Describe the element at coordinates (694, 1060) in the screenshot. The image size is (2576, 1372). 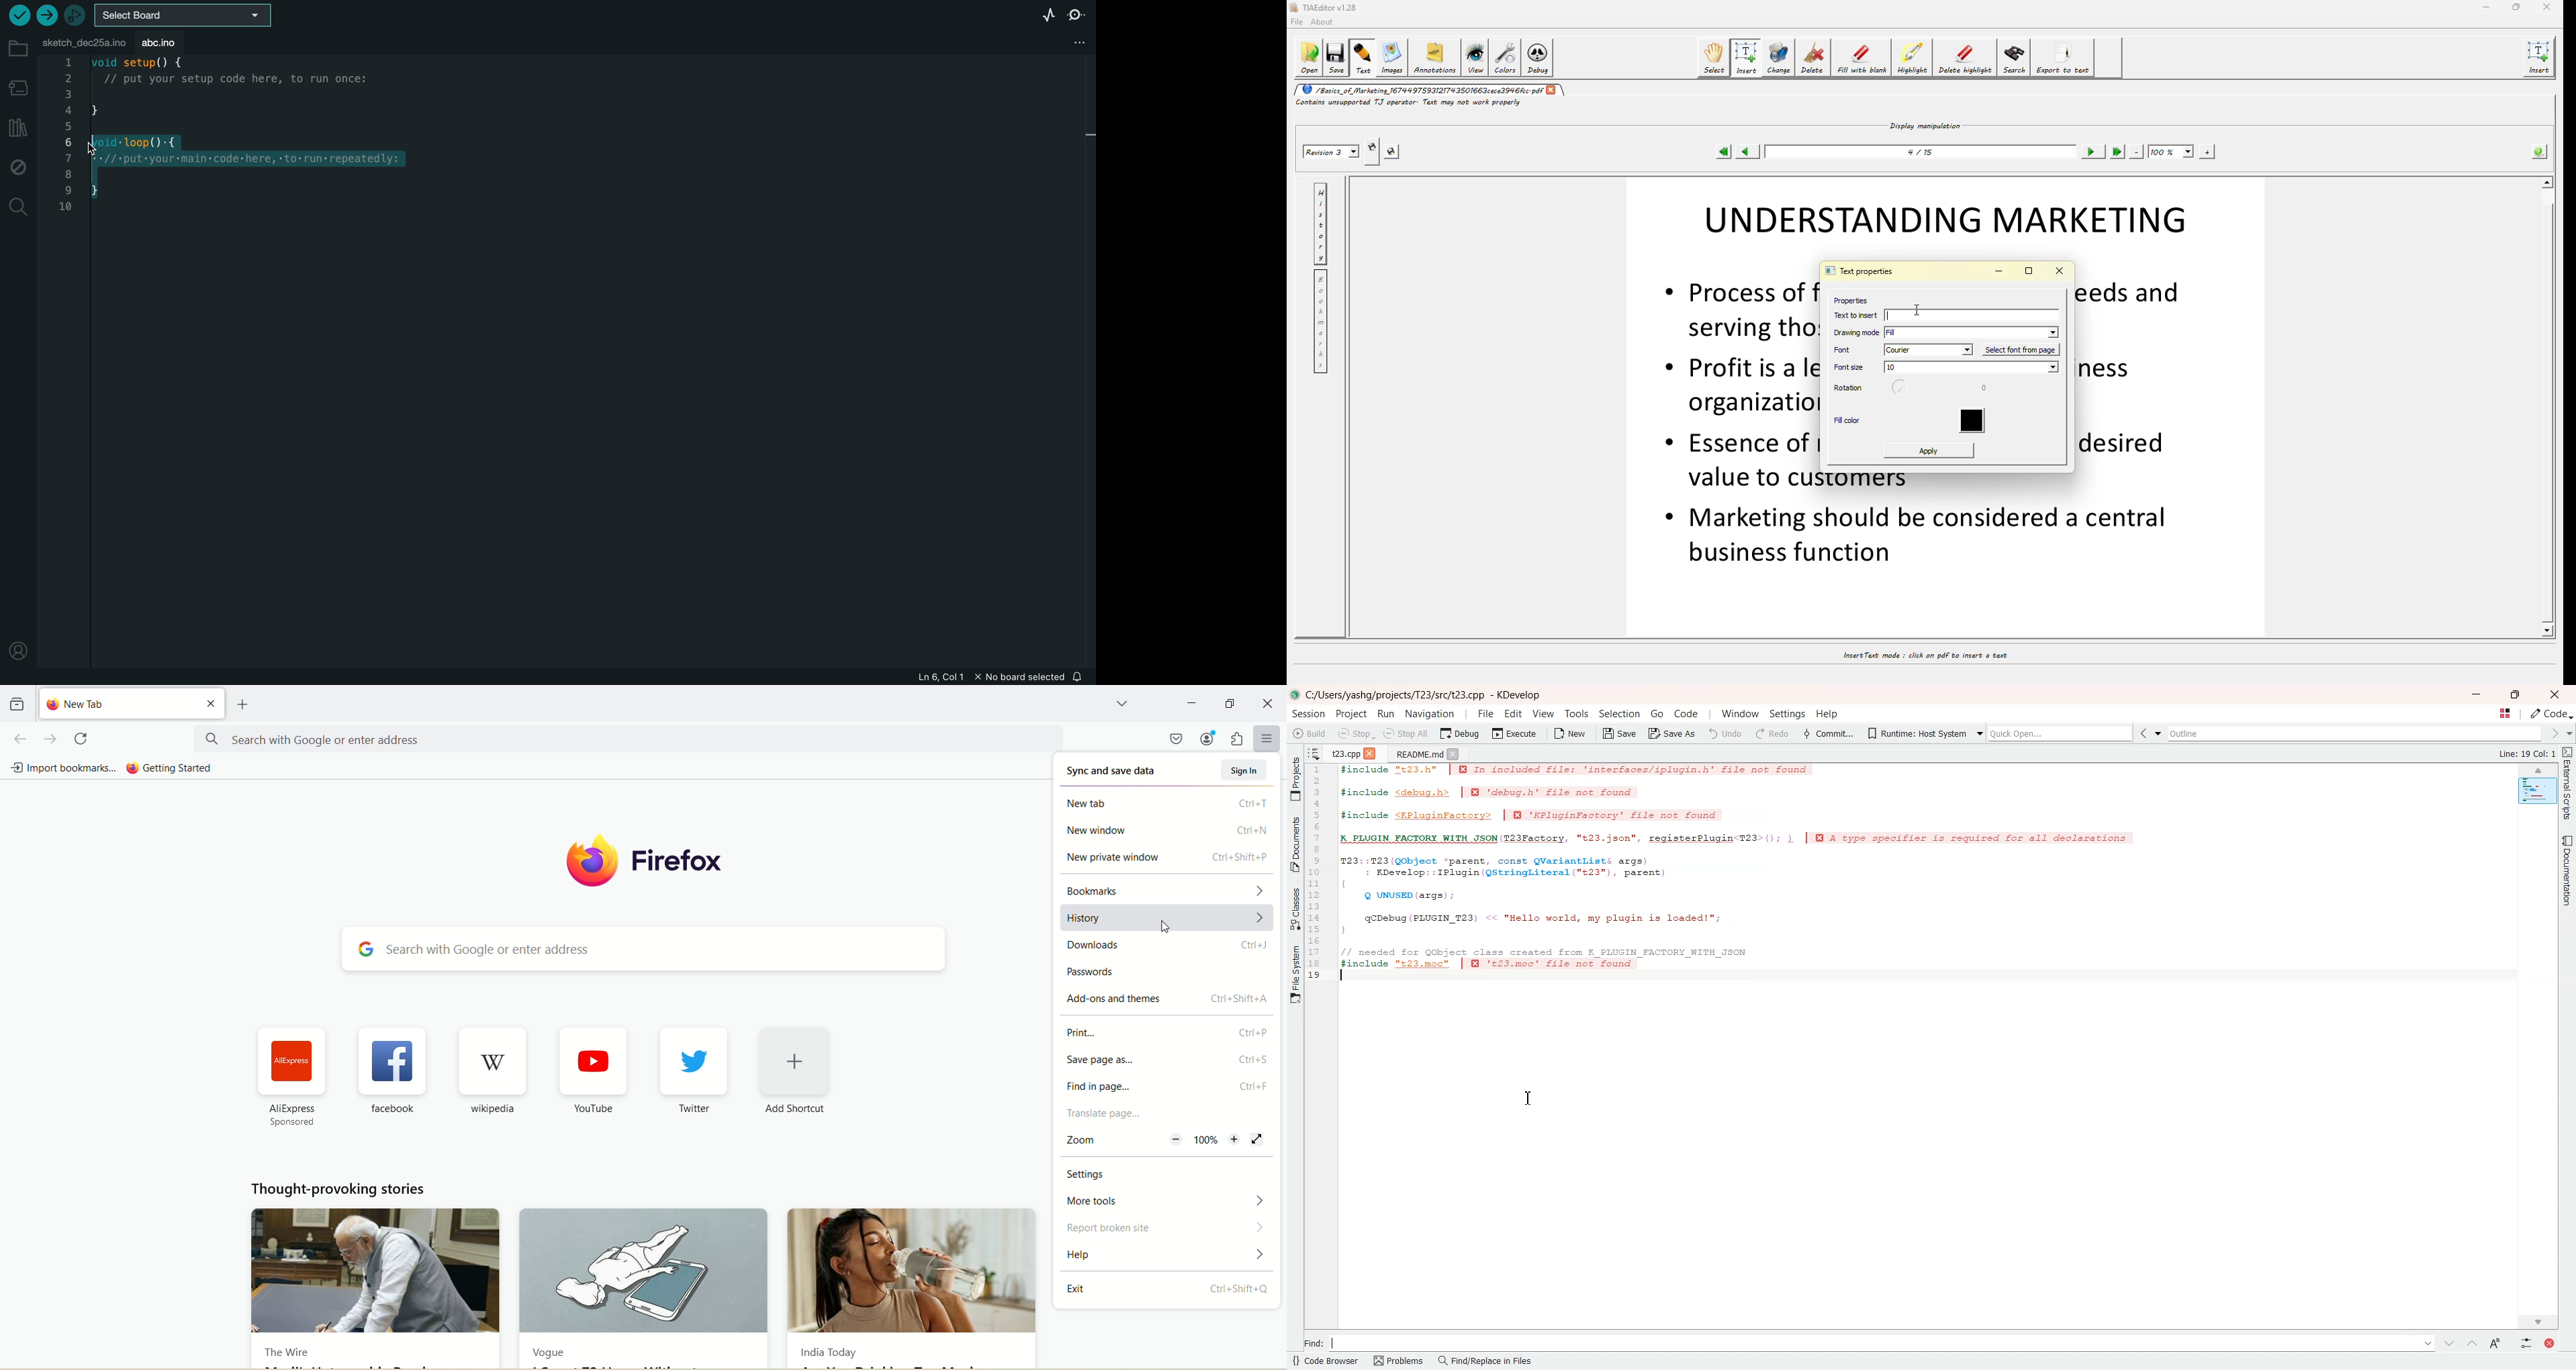
I see `twitter` at that location.